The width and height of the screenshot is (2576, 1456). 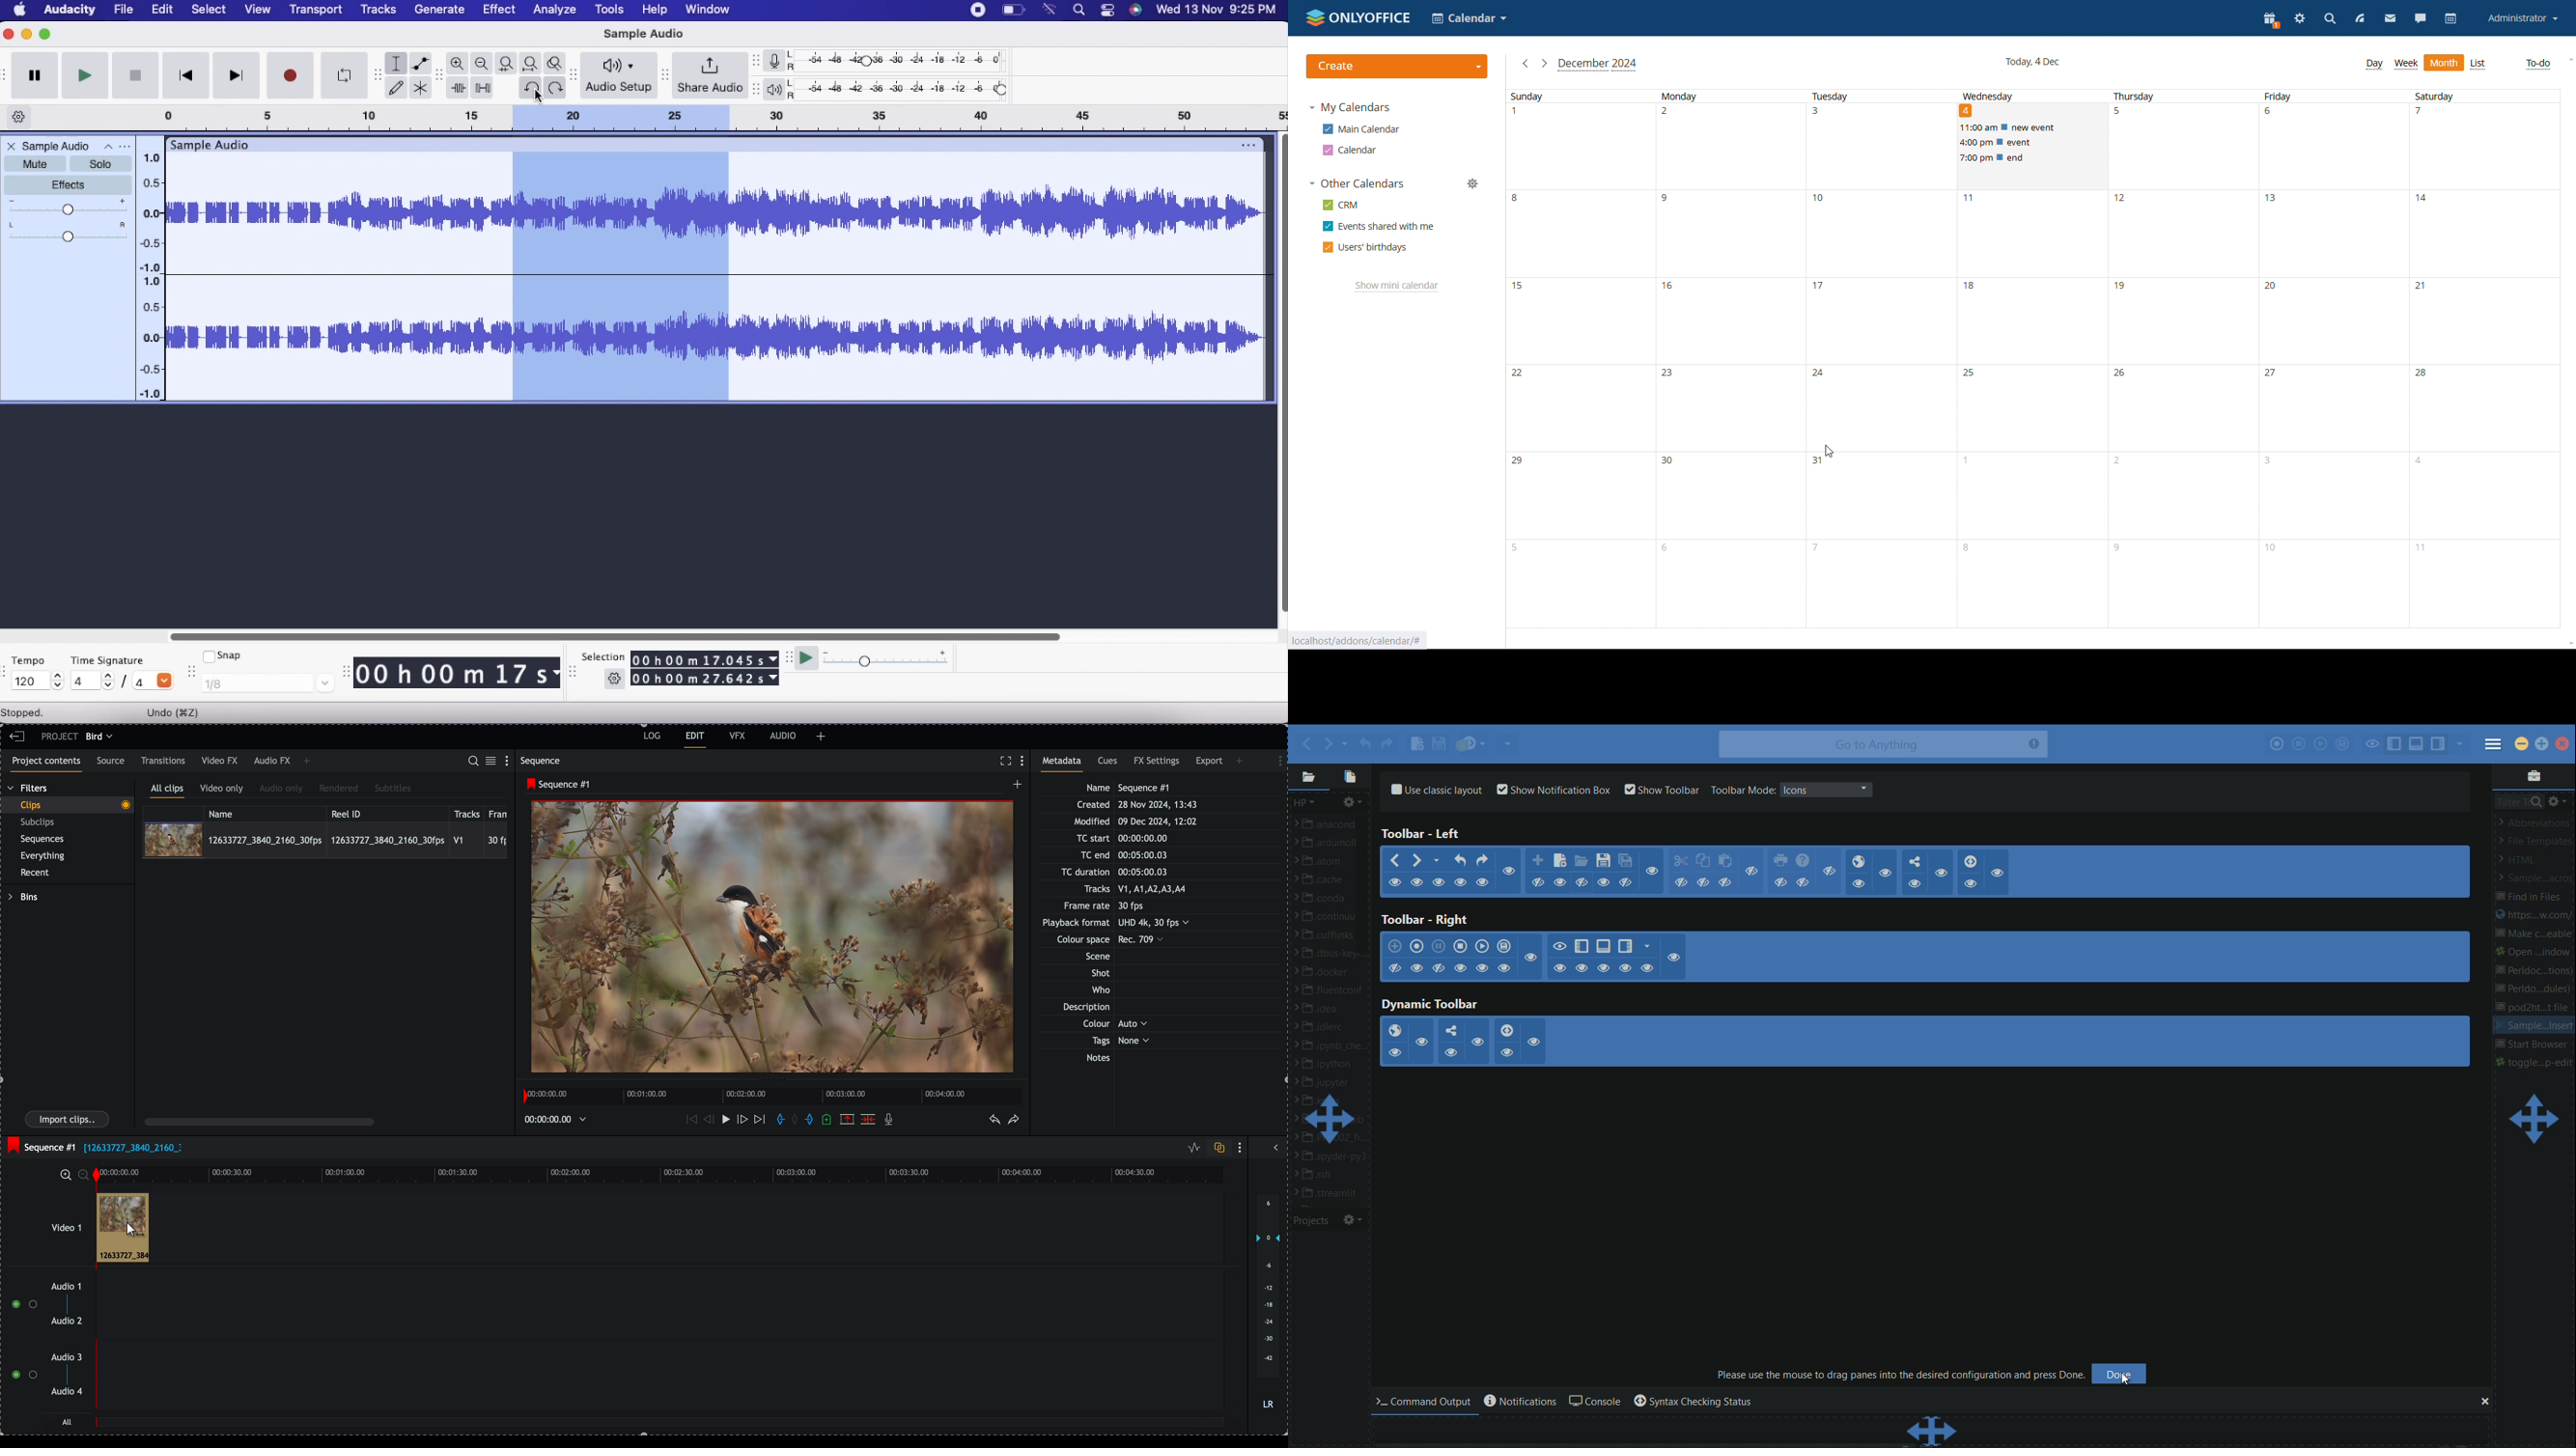 I want to click on create, so click(x=1397, y=66).